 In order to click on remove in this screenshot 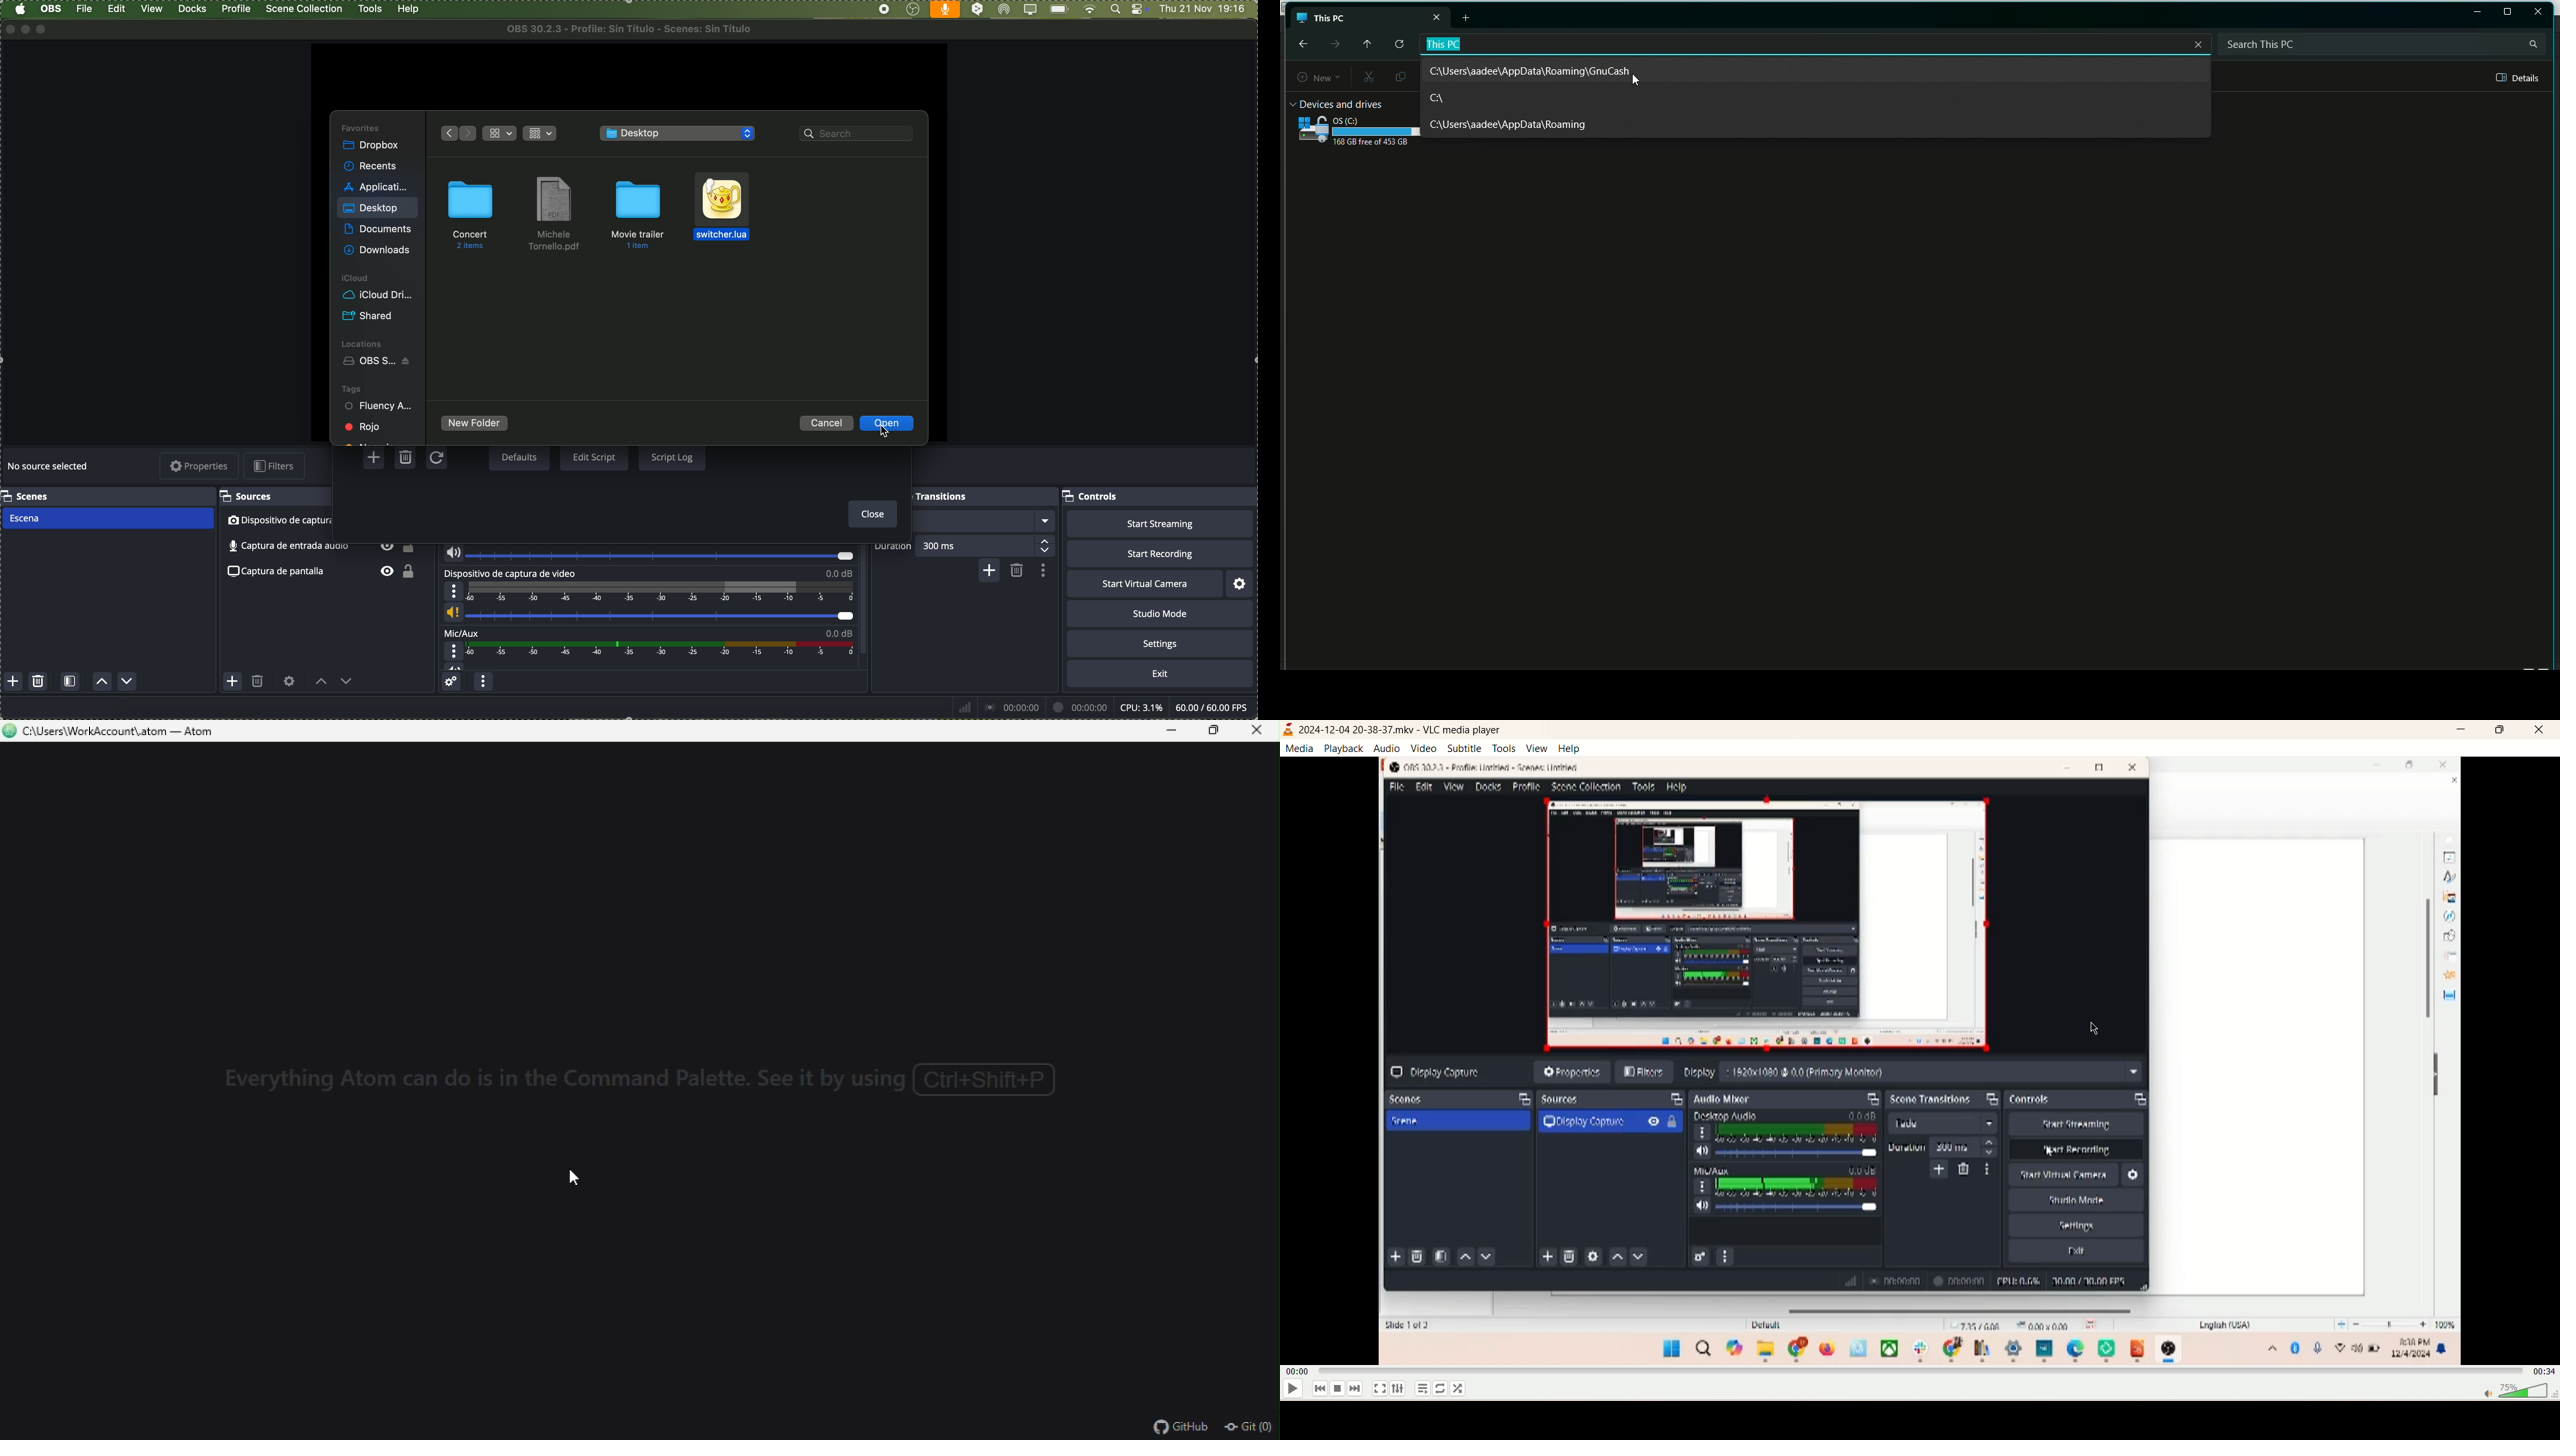, I will do `click(1018, 571)`.